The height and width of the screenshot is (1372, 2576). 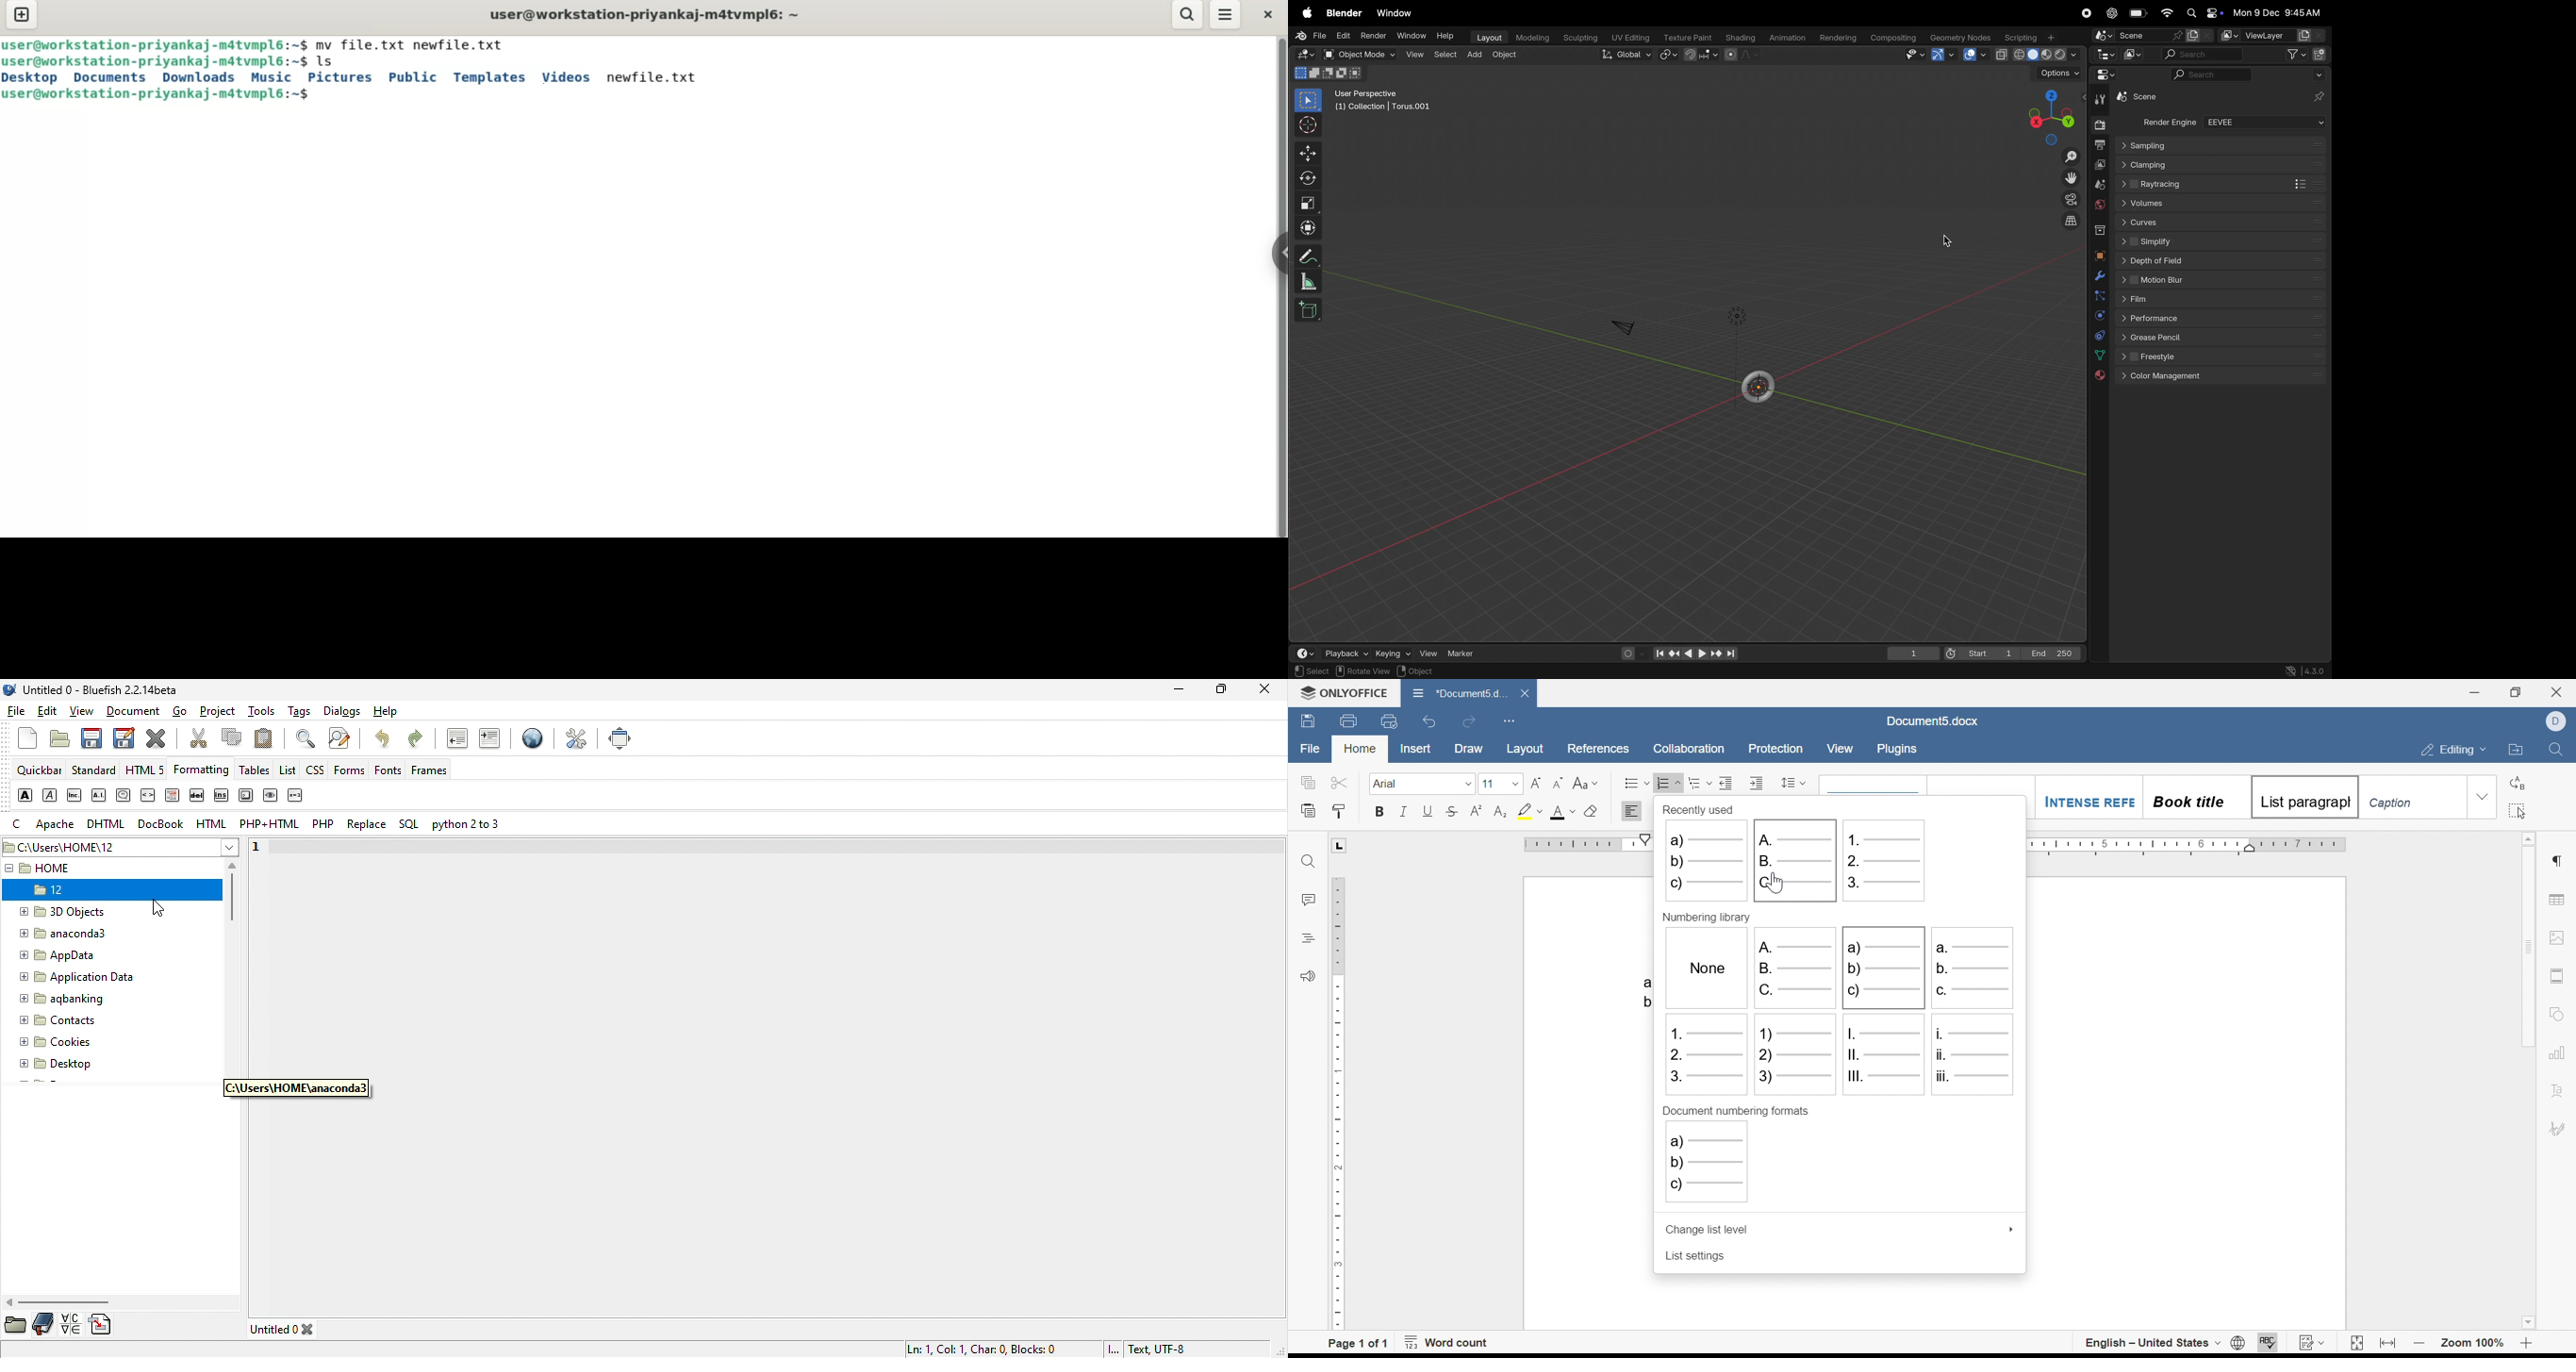 I want to click on 12, so click(x=63, y=892).